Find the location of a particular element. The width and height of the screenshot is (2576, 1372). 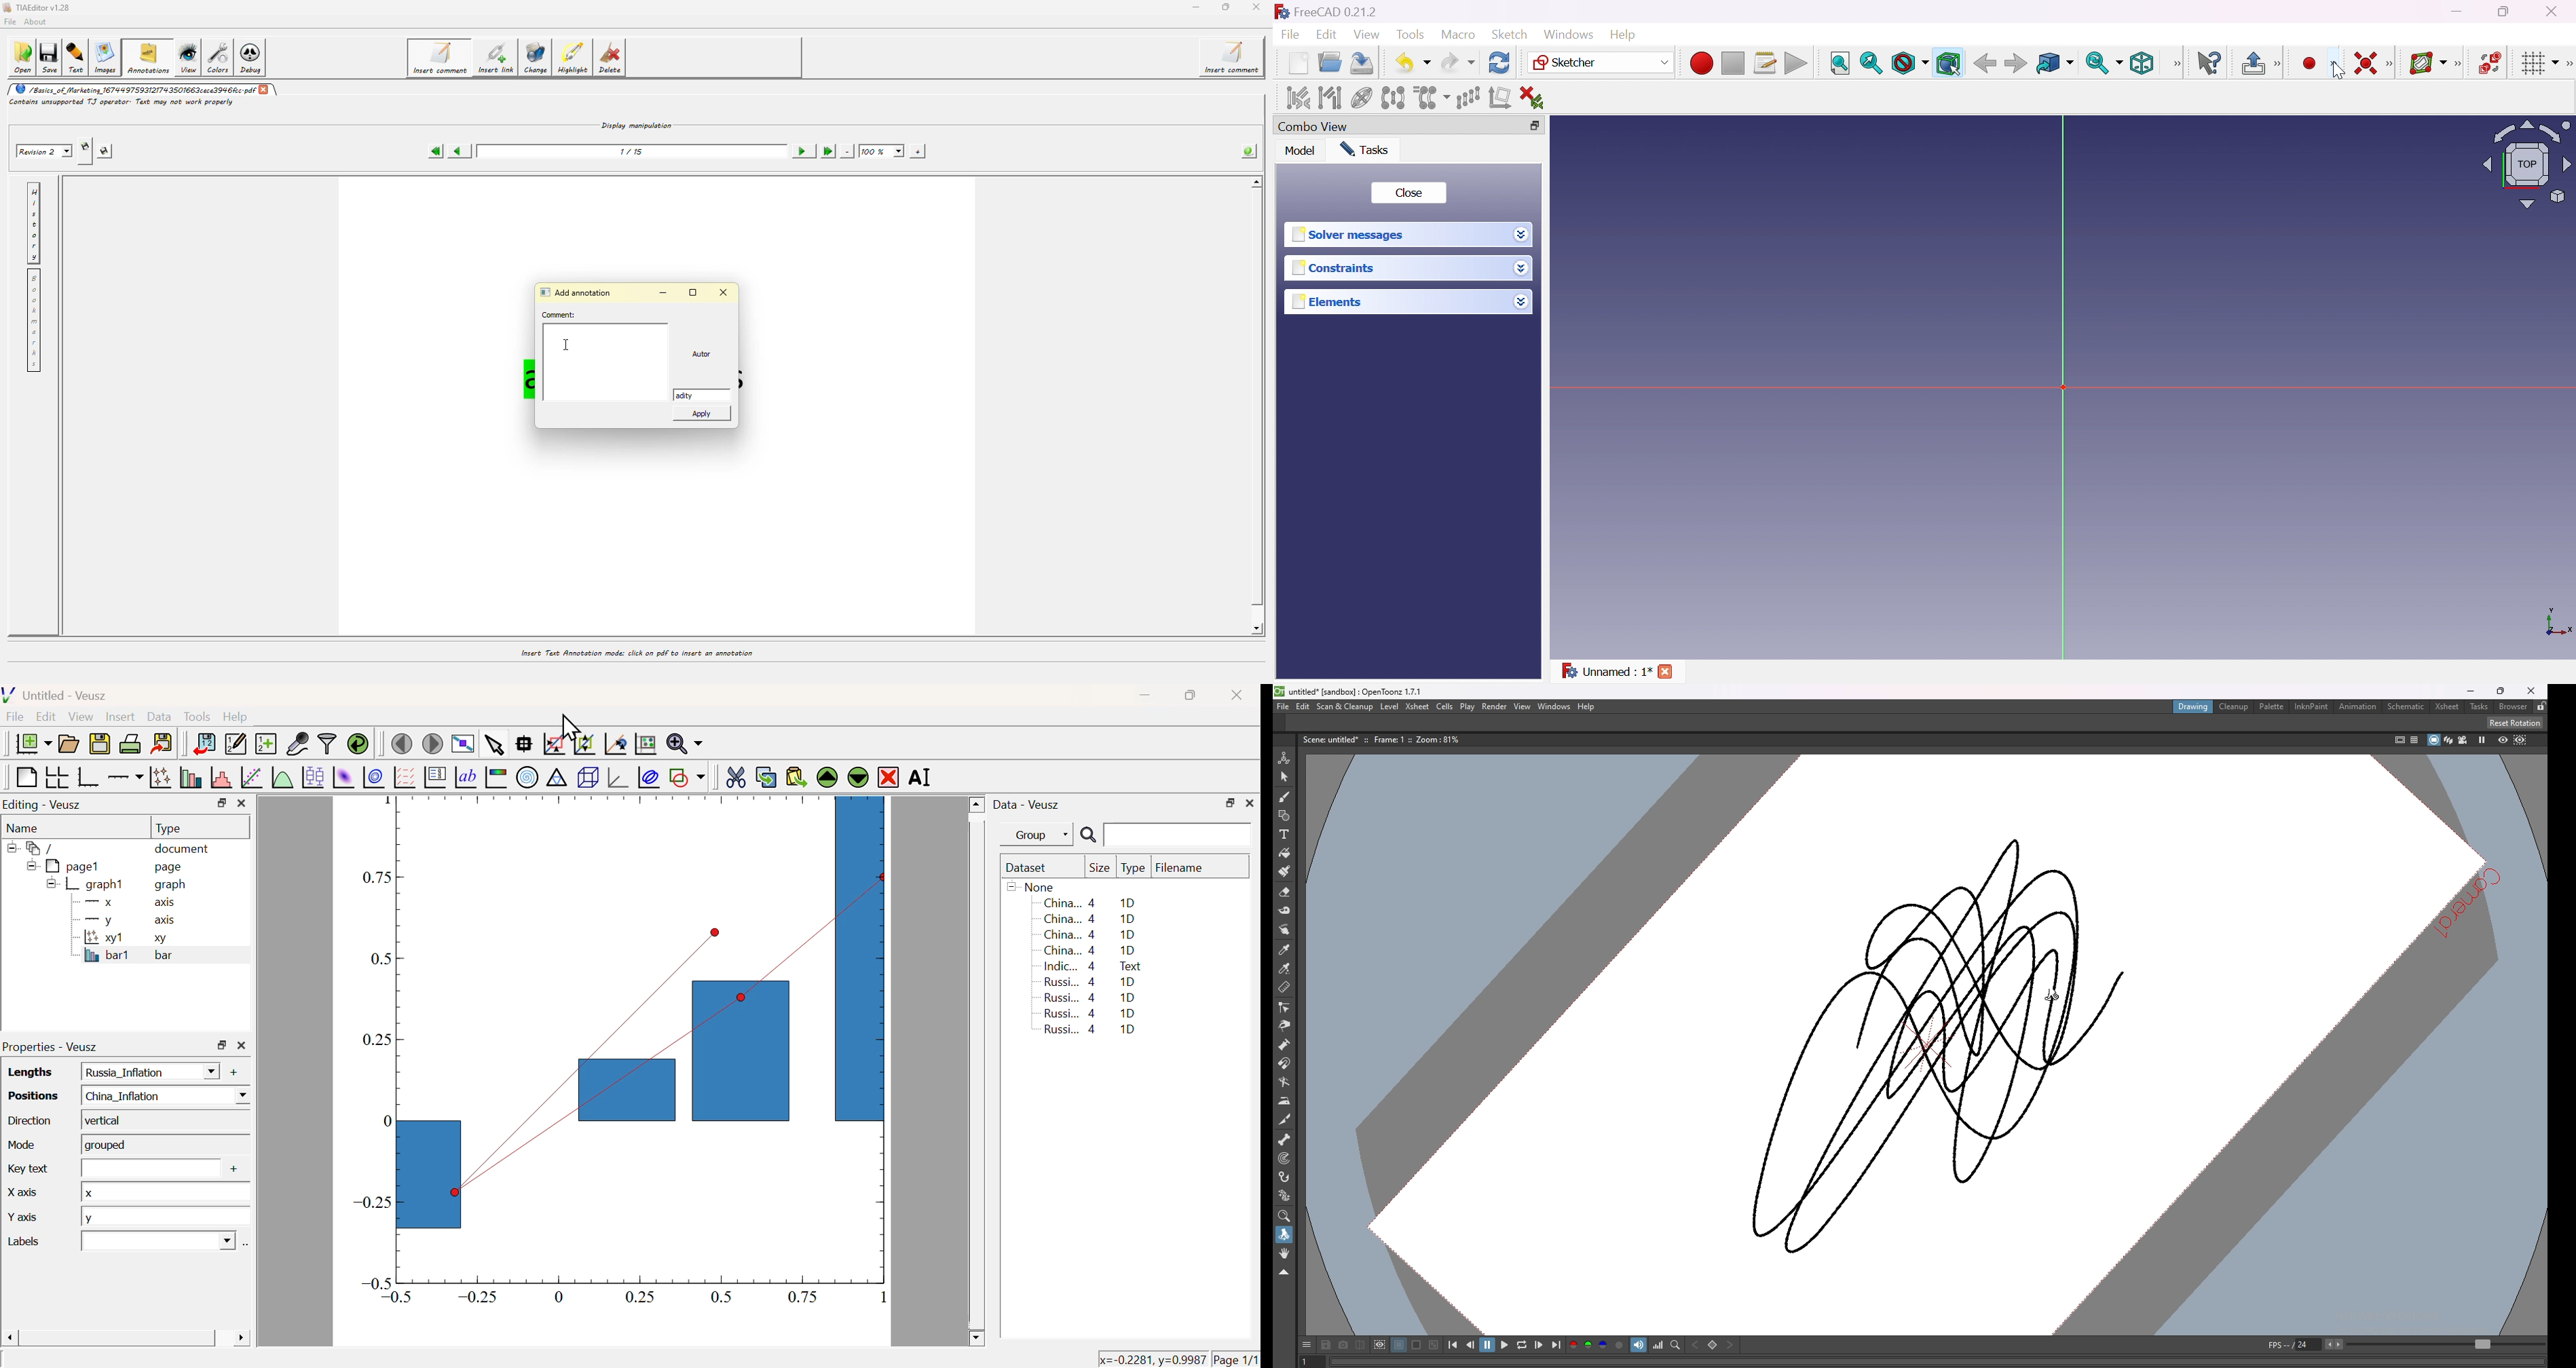

Elements is located at coordinates (1329, 301).